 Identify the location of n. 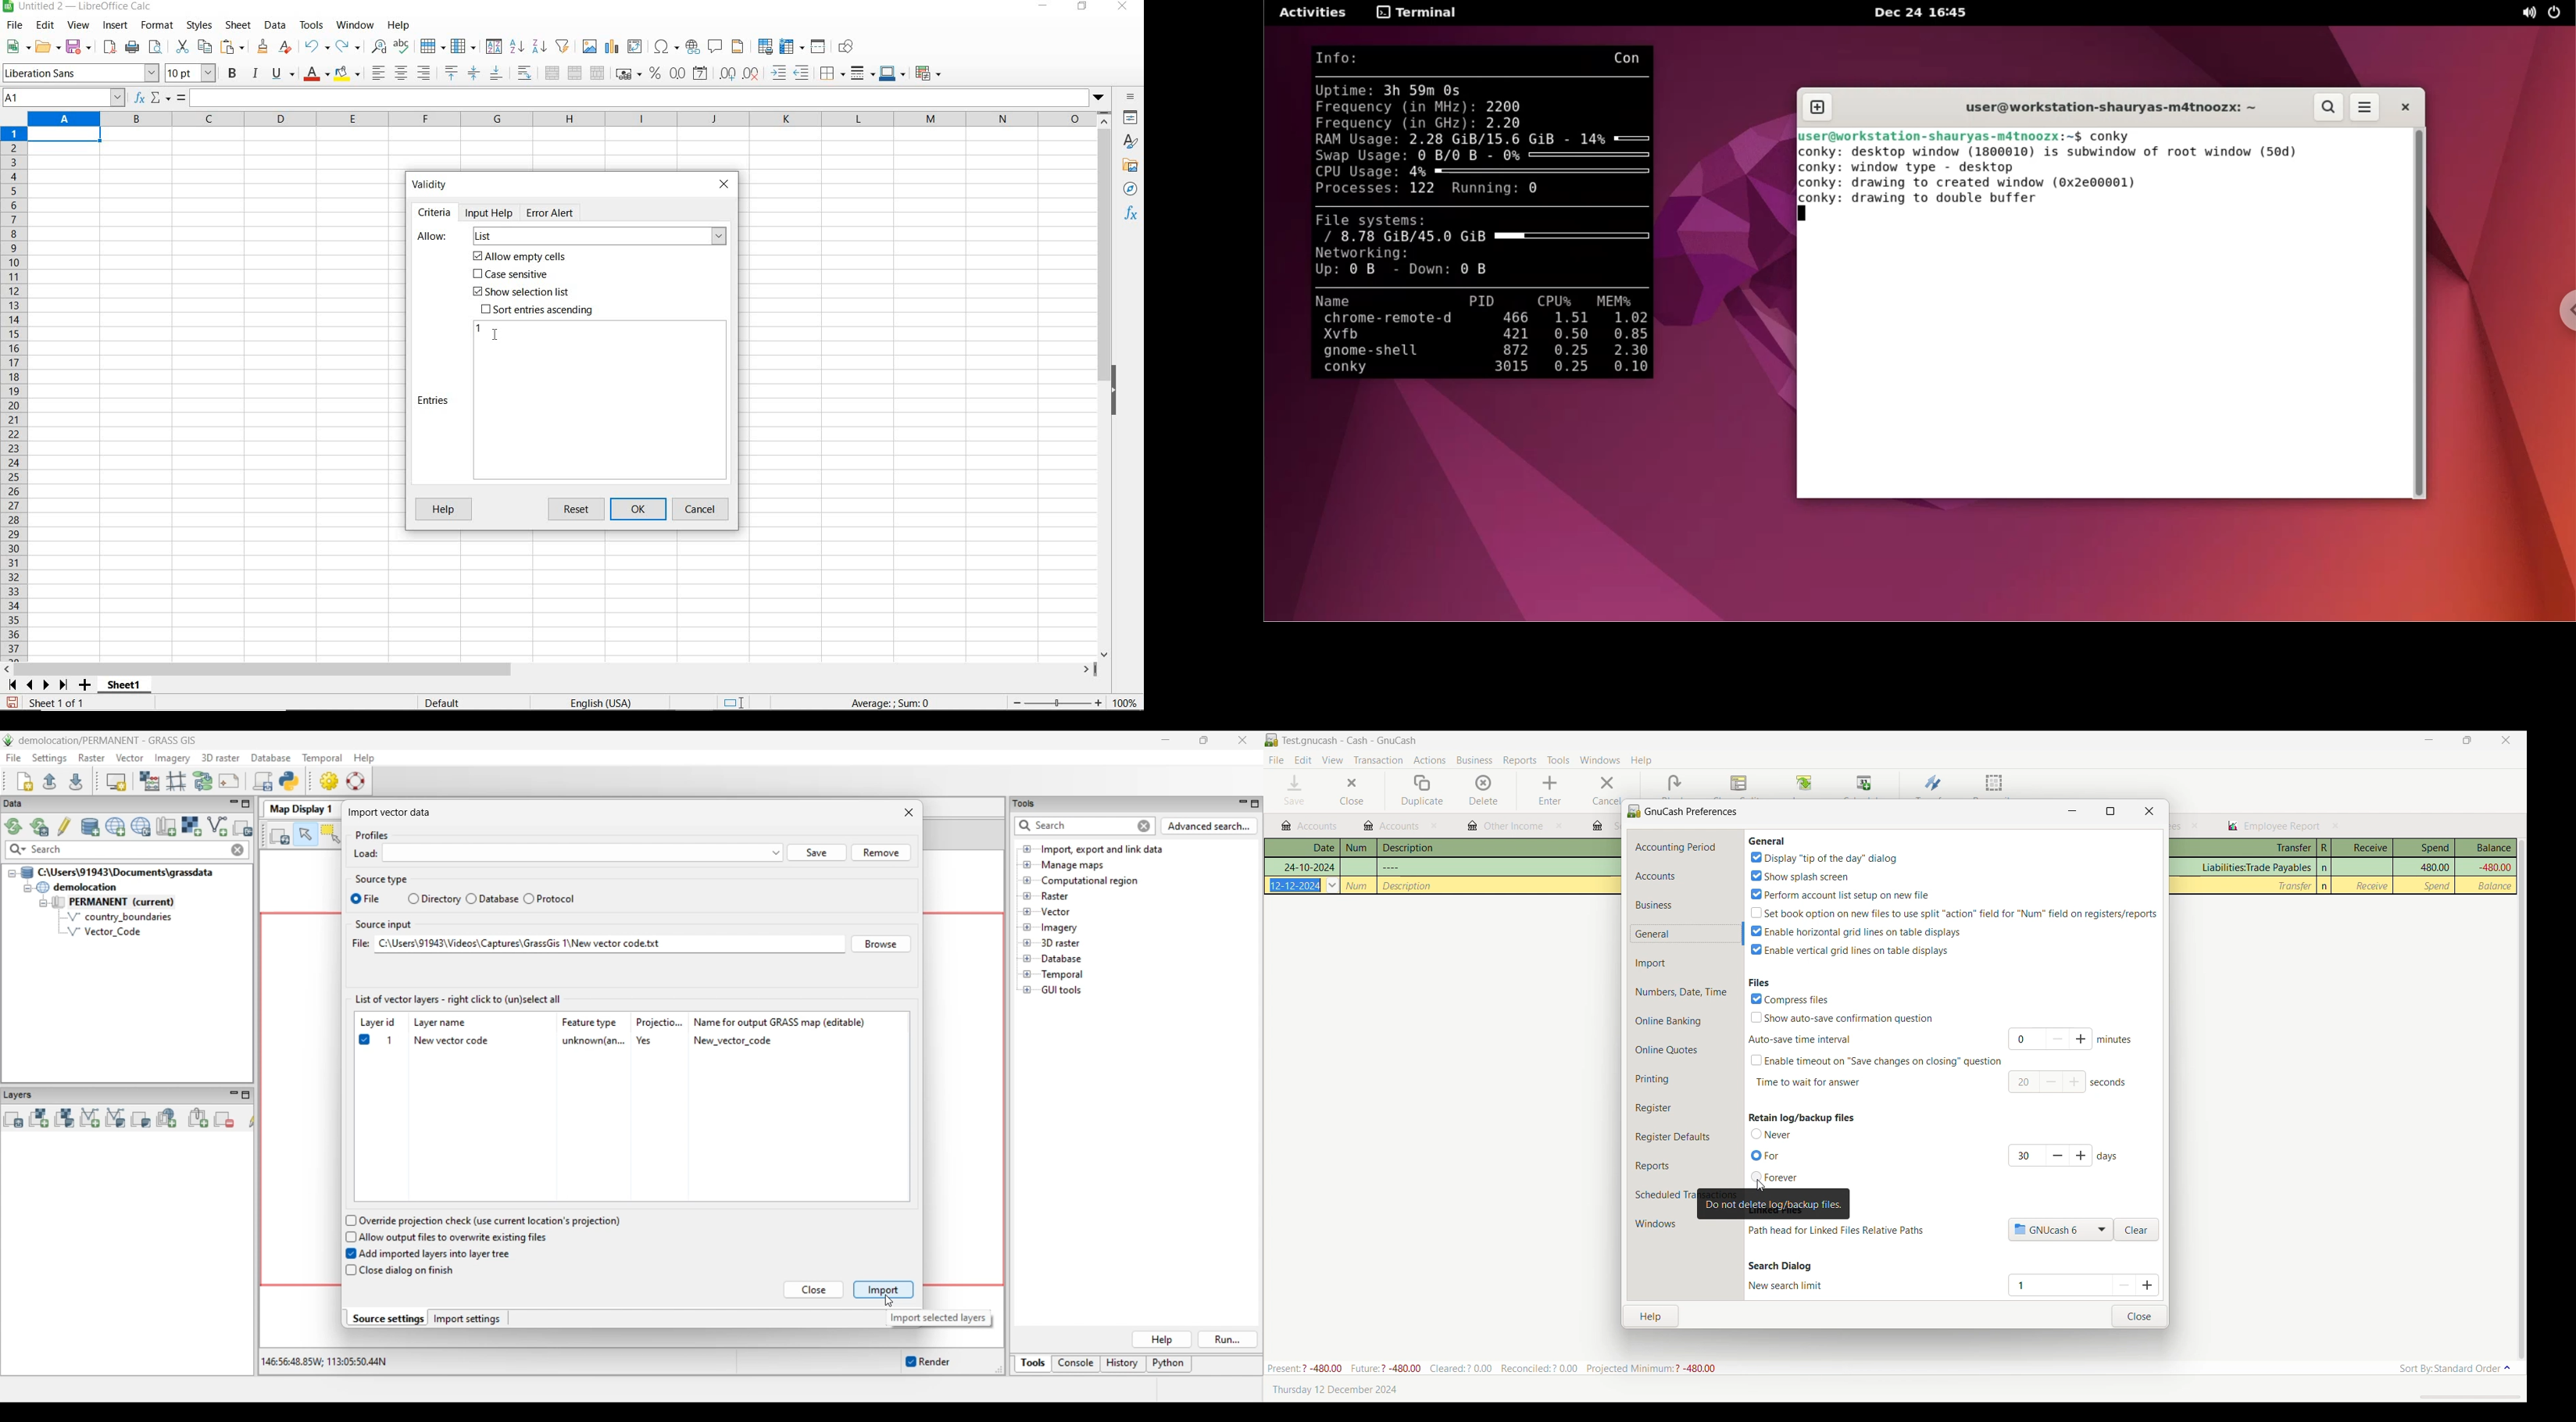
(2325, 886).